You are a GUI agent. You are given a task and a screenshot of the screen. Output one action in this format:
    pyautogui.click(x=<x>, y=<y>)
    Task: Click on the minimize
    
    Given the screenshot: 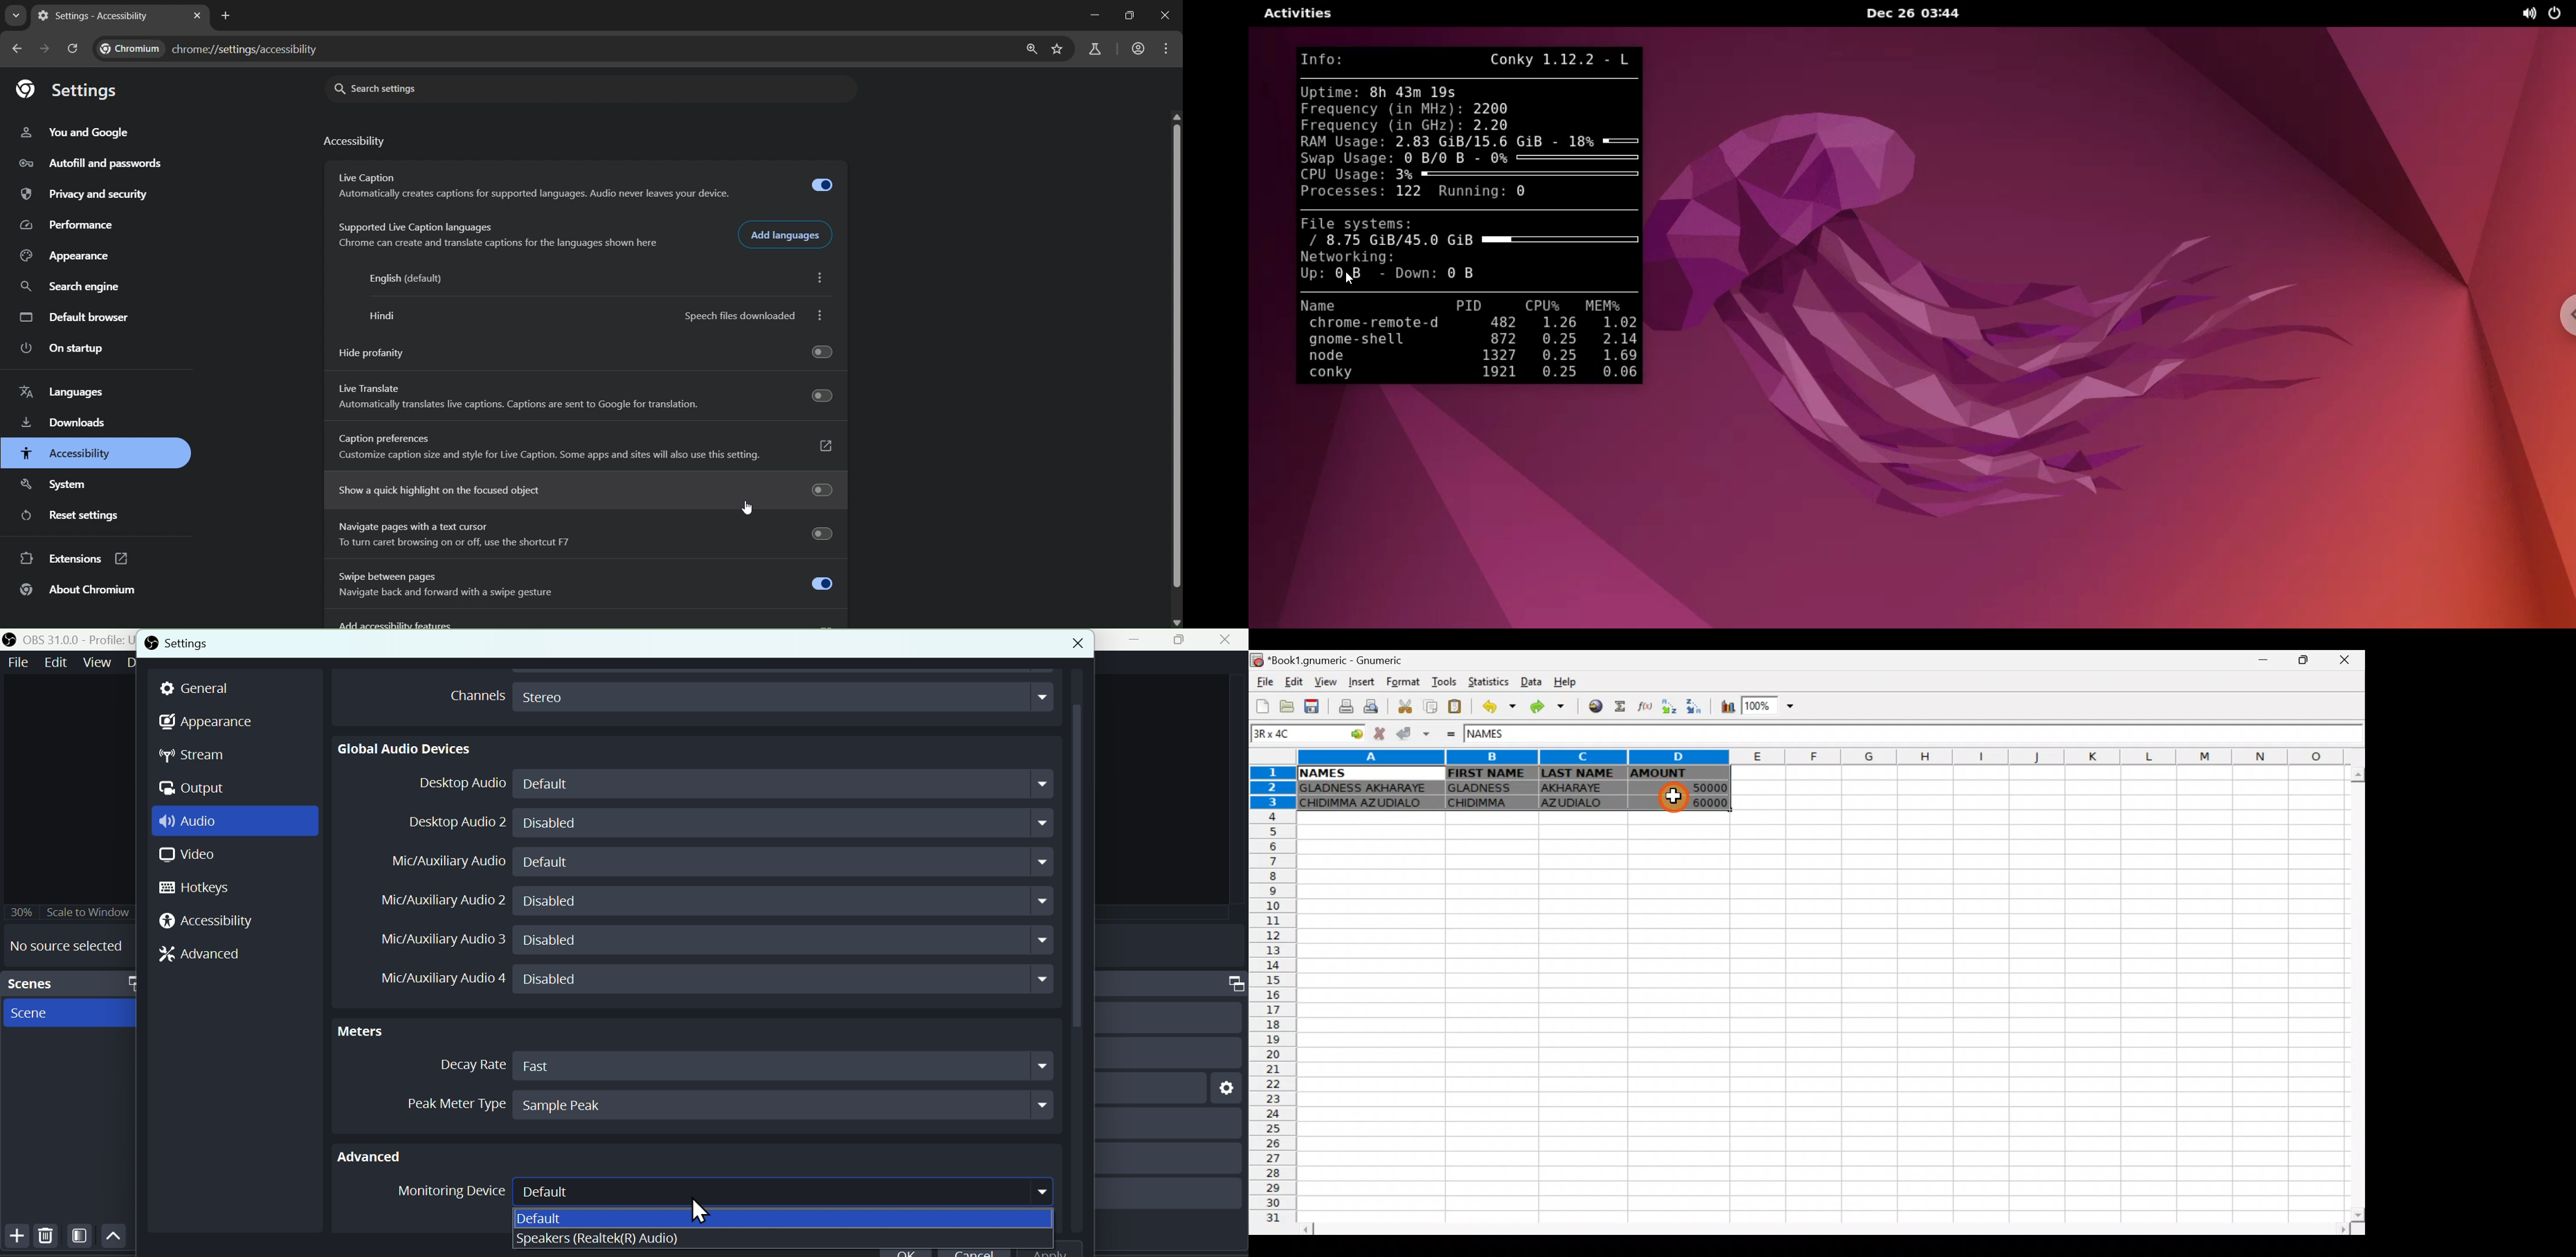 What is the action you would take?
    pyautogui.click(x=1094, y=17)
    